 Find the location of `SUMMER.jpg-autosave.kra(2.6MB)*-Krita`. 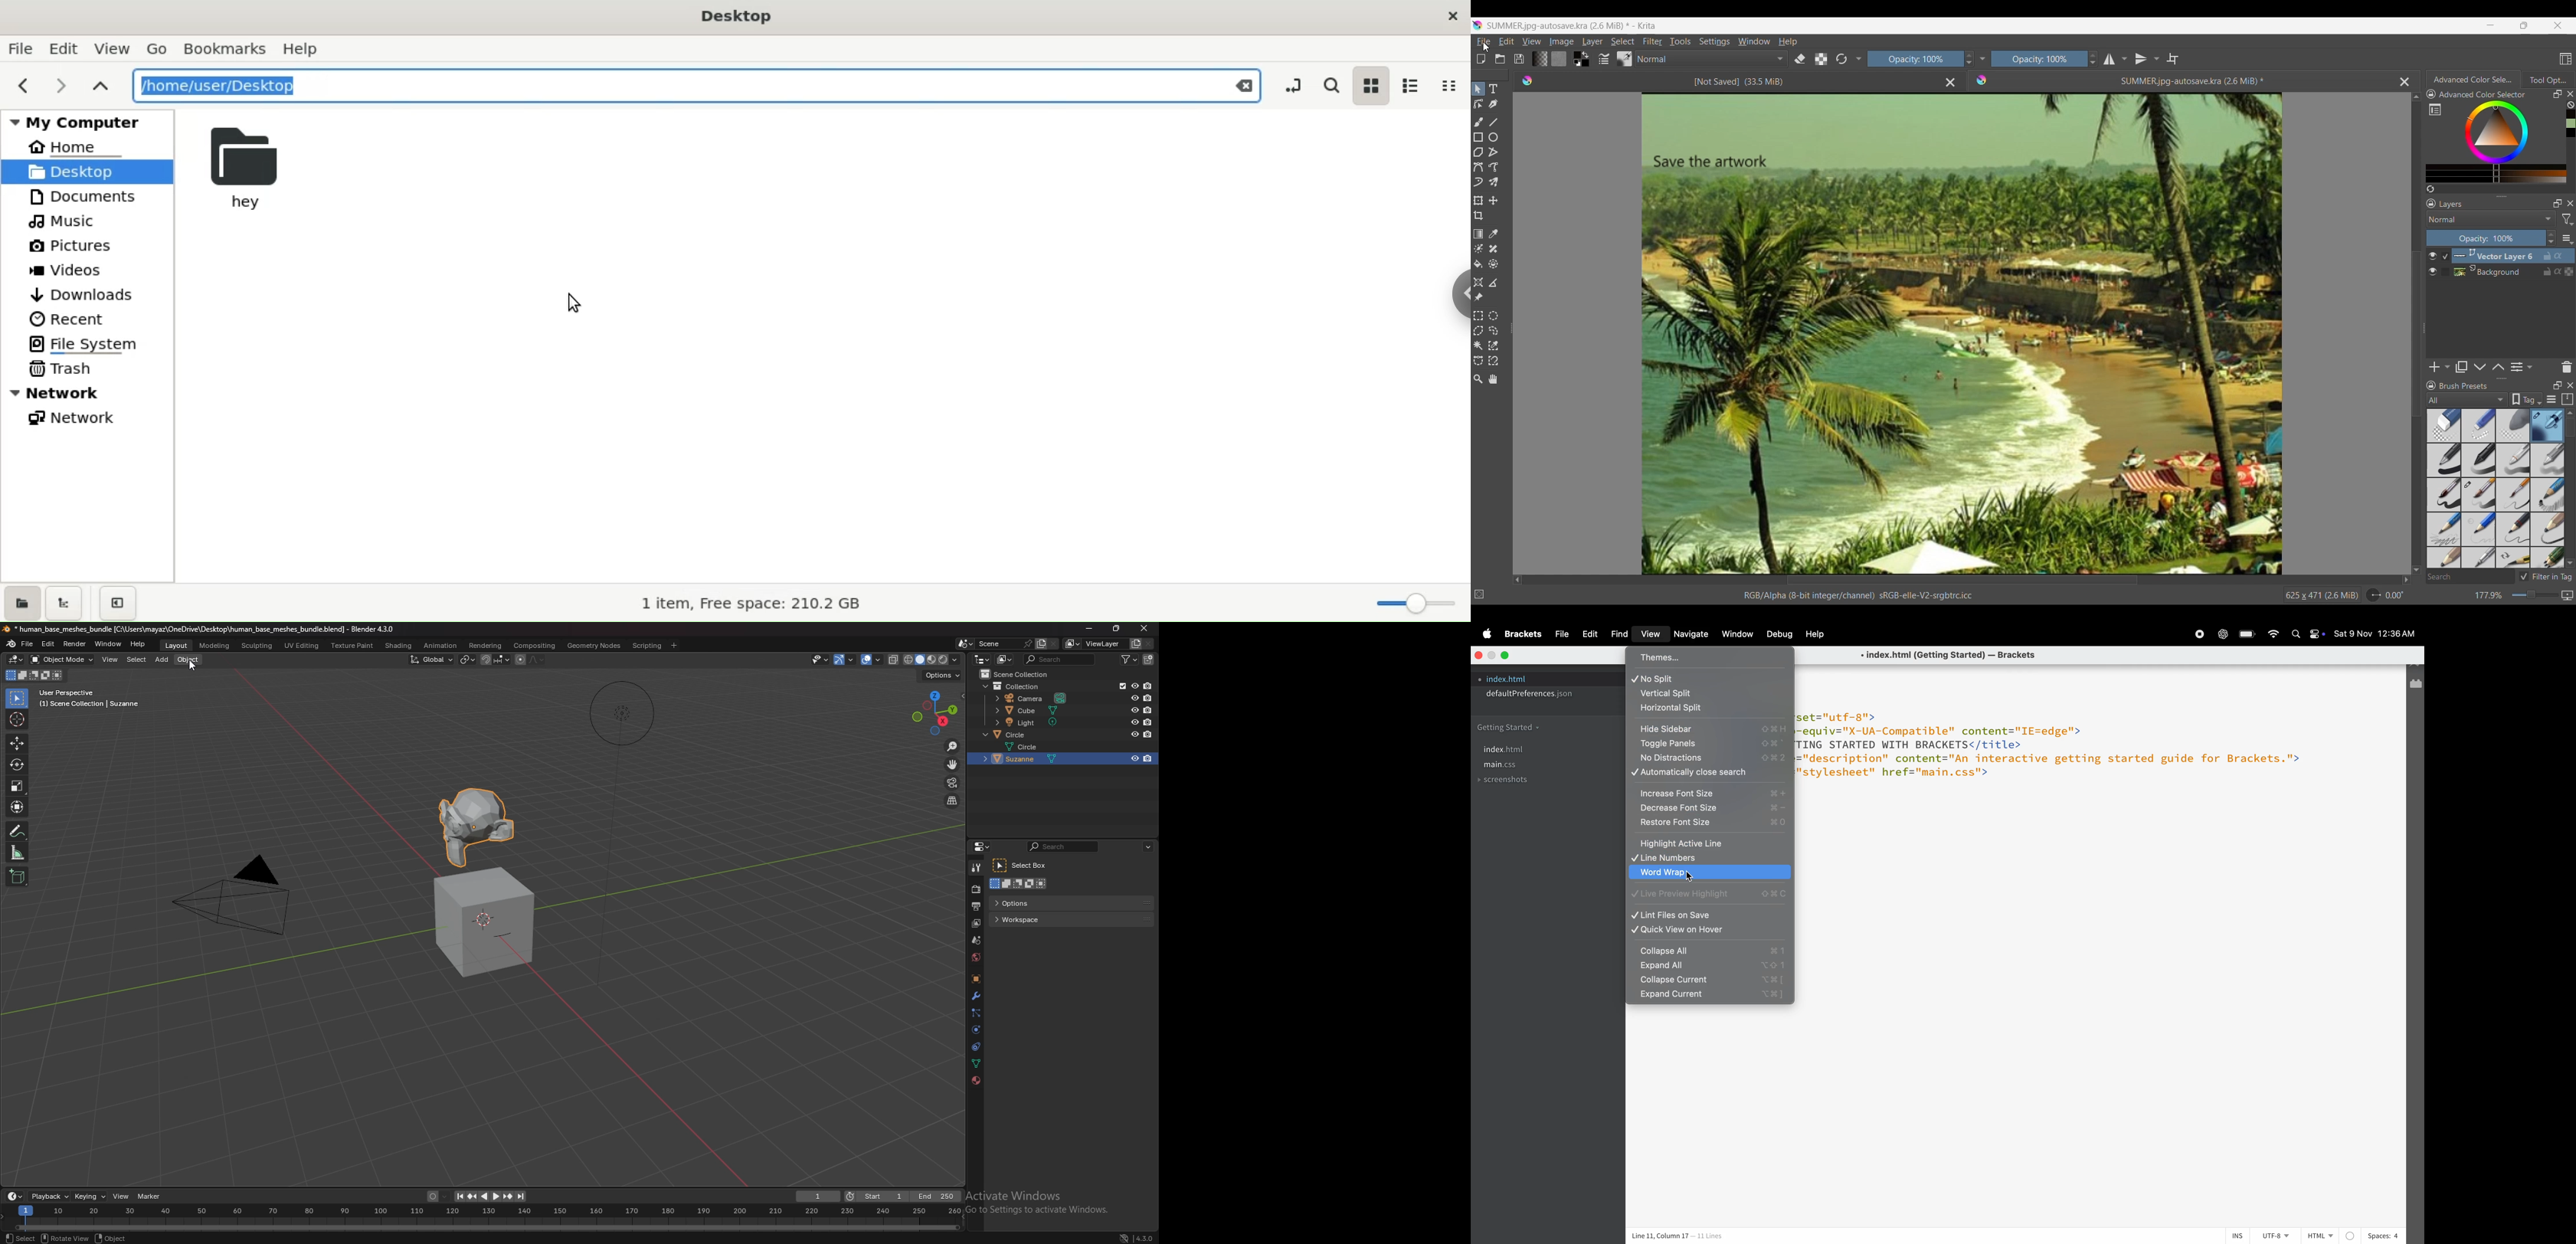

SUMMER.jpg-autosave.kra(2.6MB)*-Krita is located at coordinates (1573, 26).